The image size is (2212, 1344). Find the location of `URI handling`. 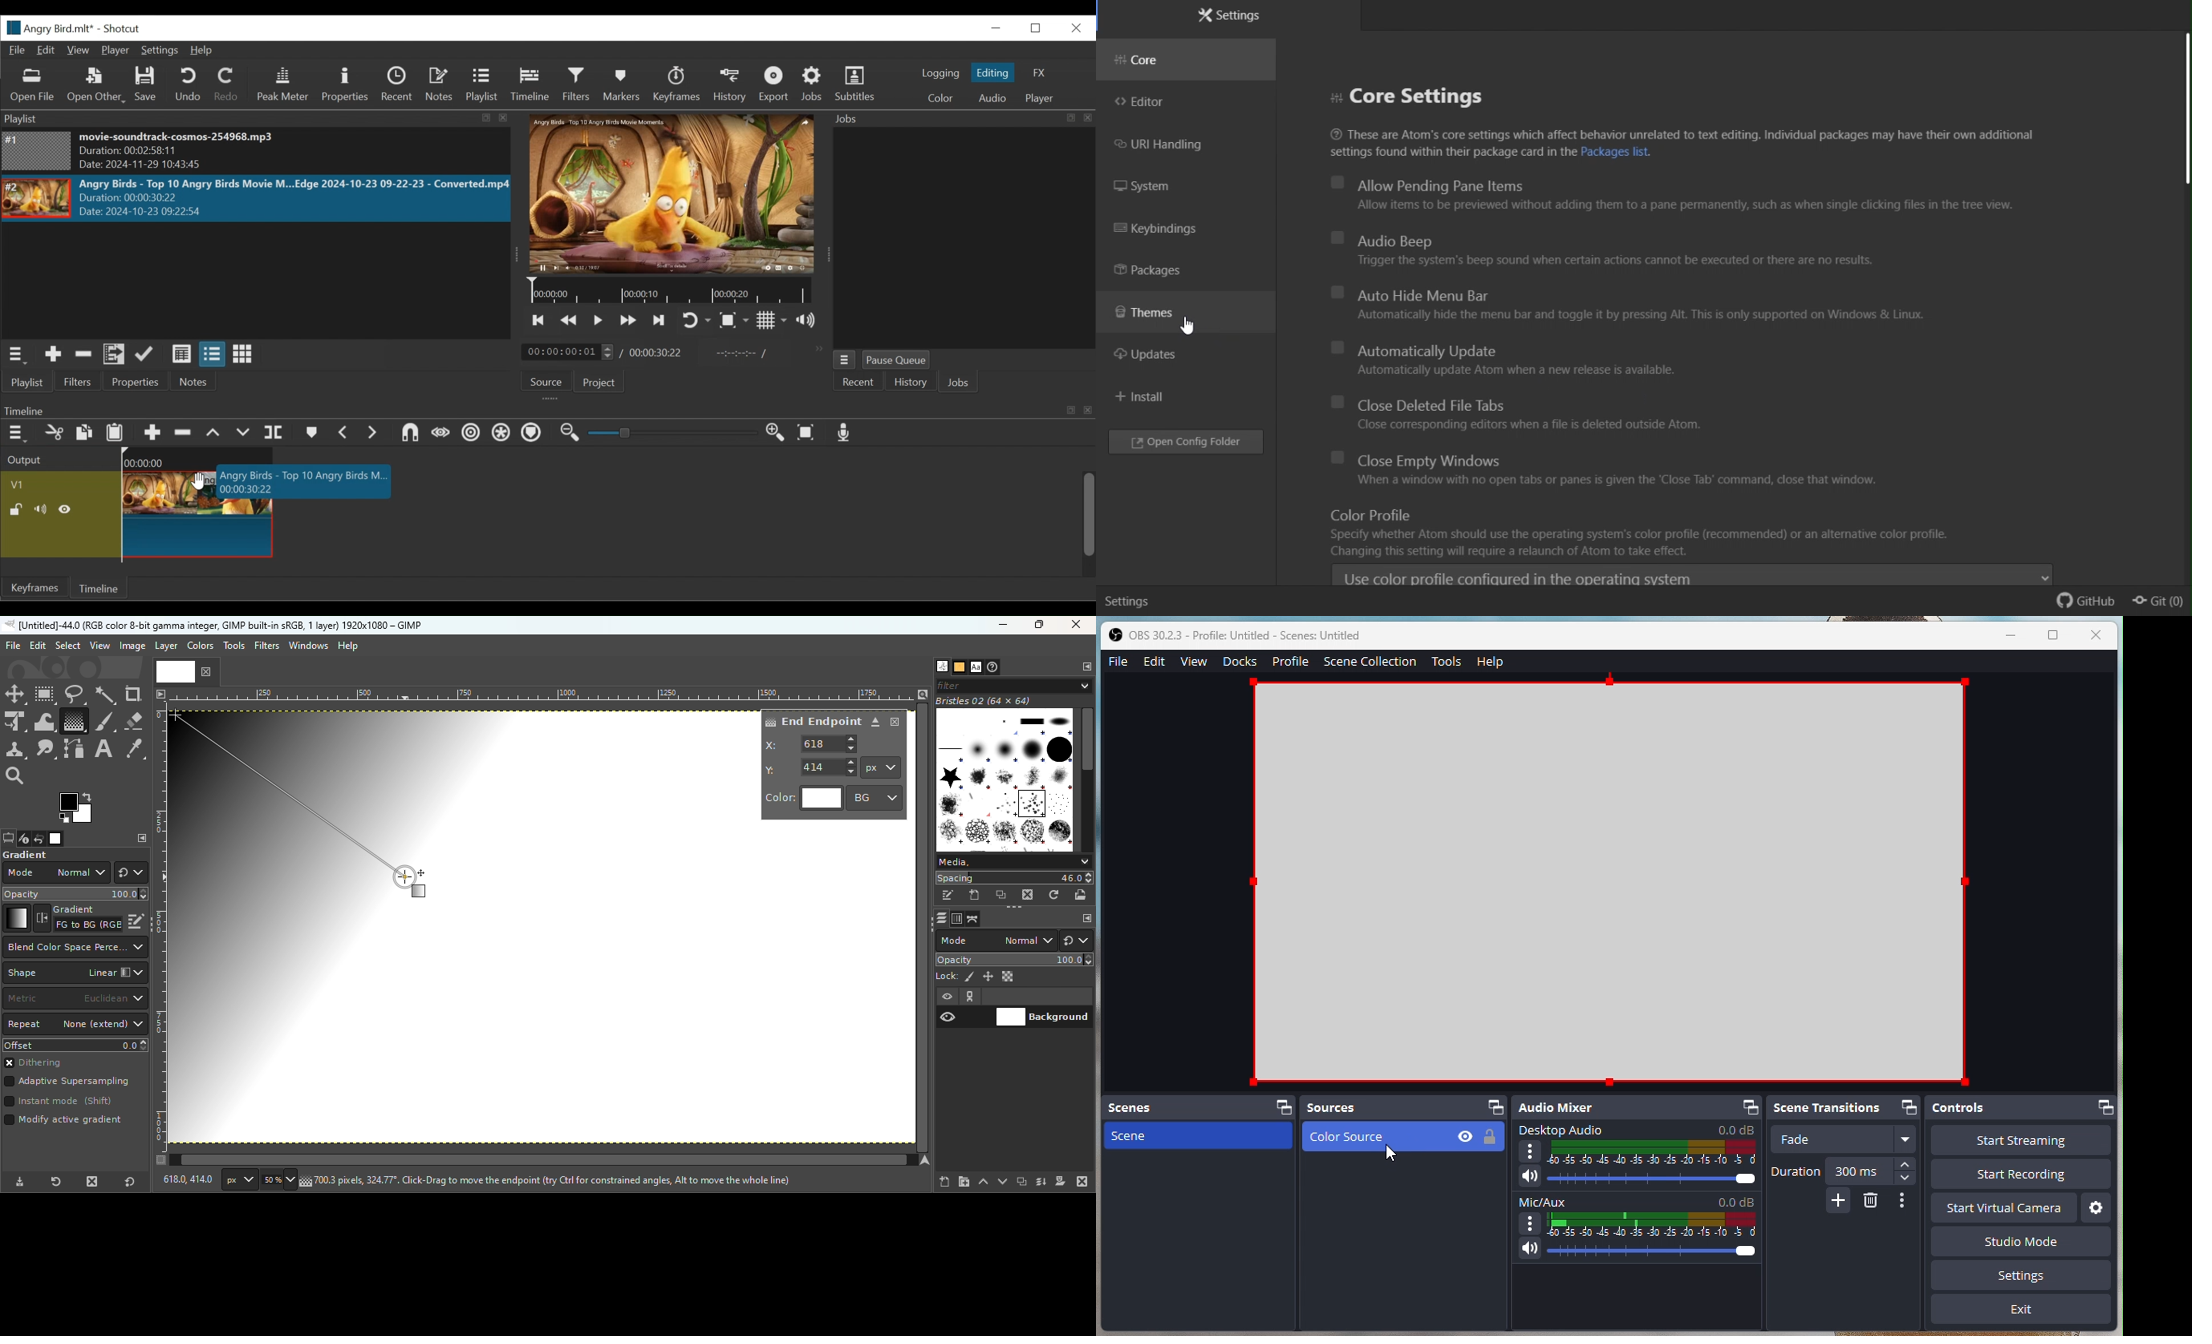

URI handling is located at coordinates (1170, 147).